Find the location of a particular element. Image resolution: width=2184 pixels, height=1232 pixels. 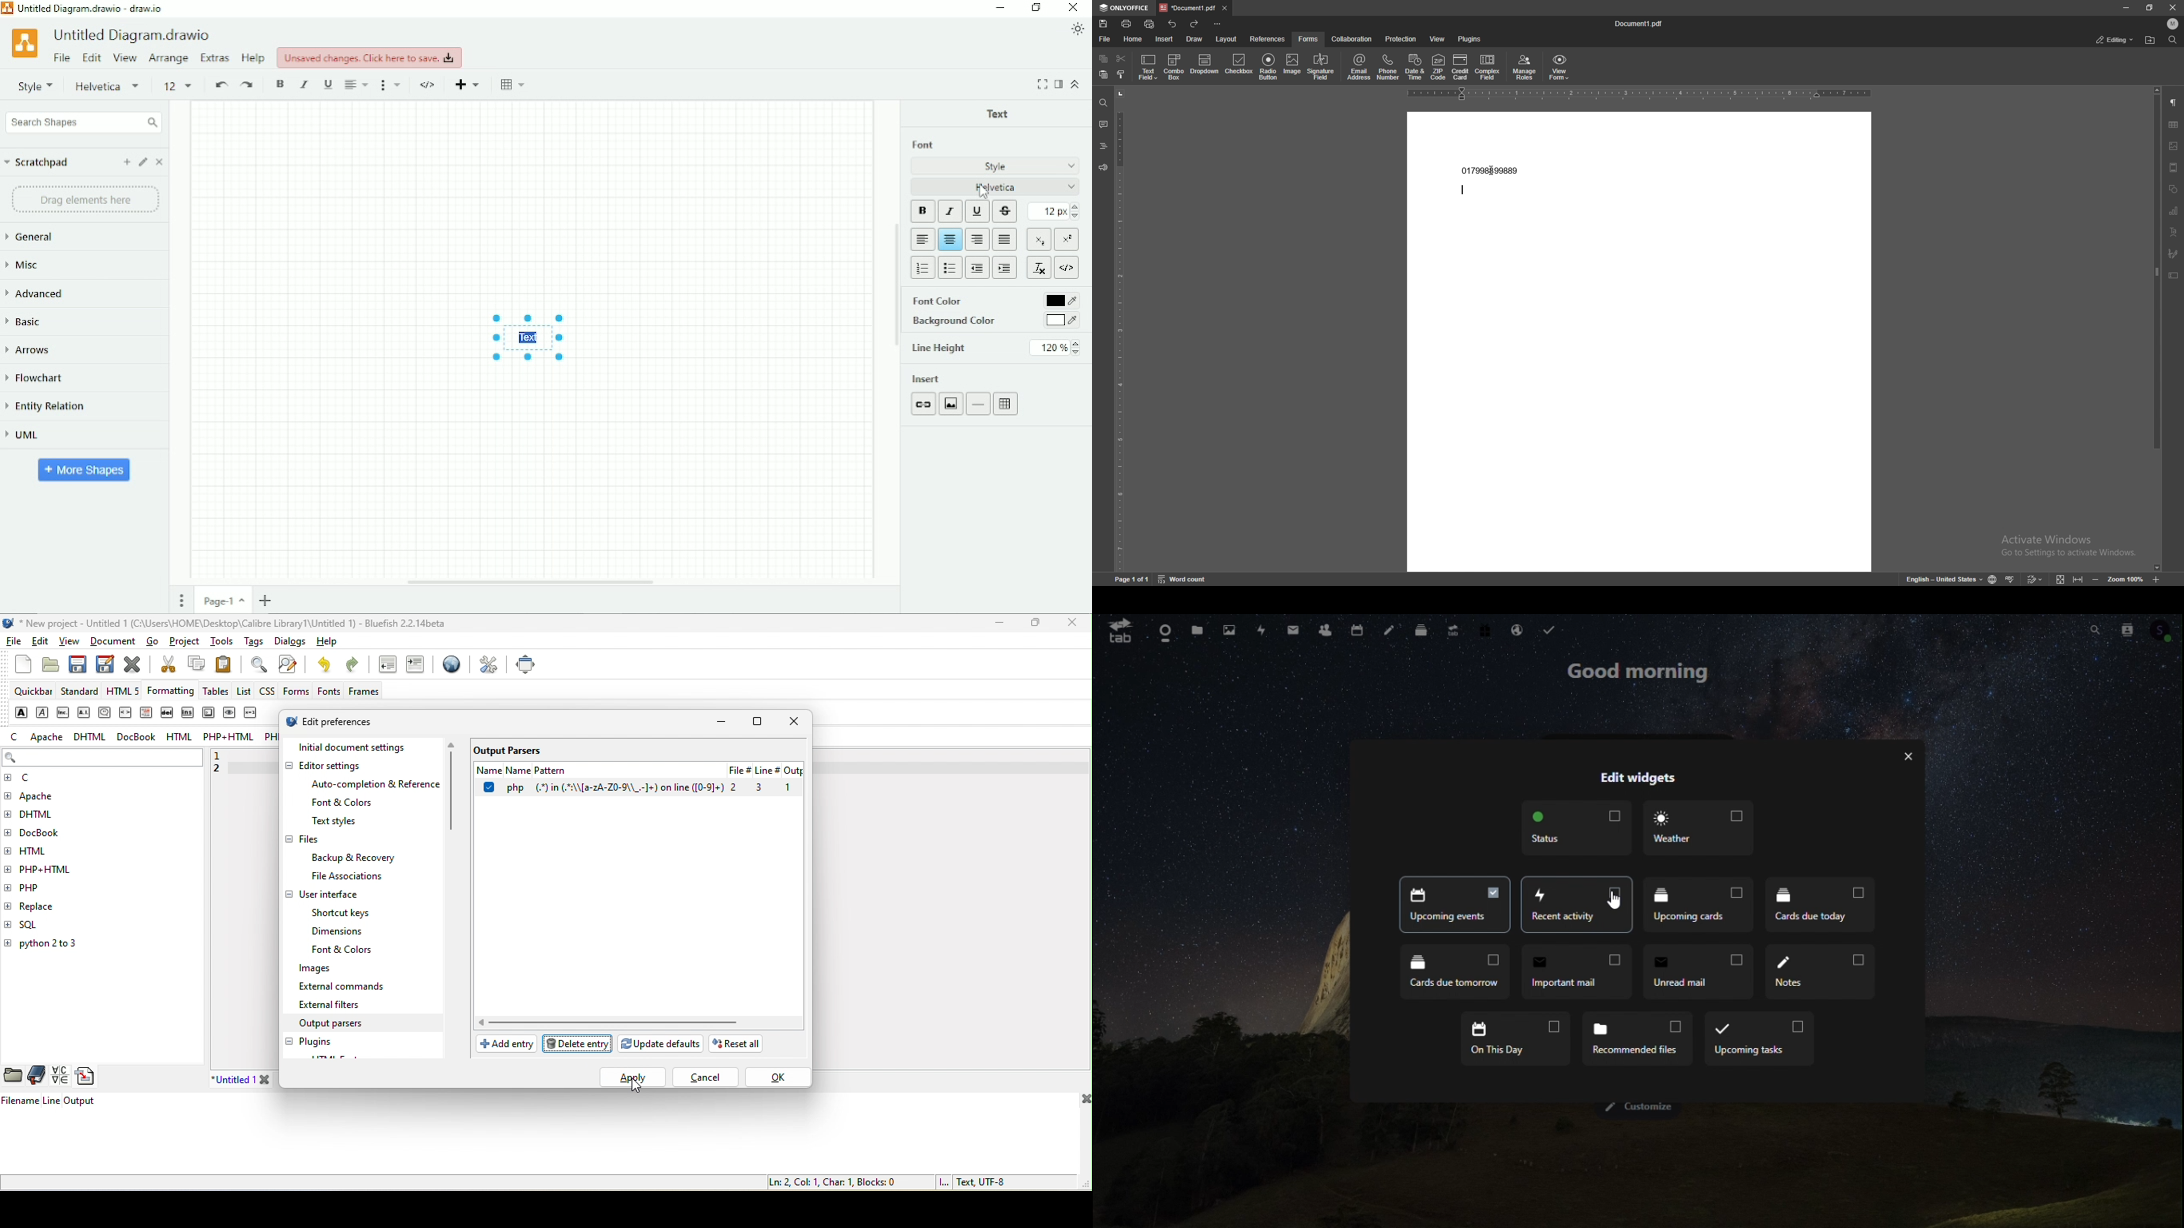

Font size is located at coordinates (1055, 212).